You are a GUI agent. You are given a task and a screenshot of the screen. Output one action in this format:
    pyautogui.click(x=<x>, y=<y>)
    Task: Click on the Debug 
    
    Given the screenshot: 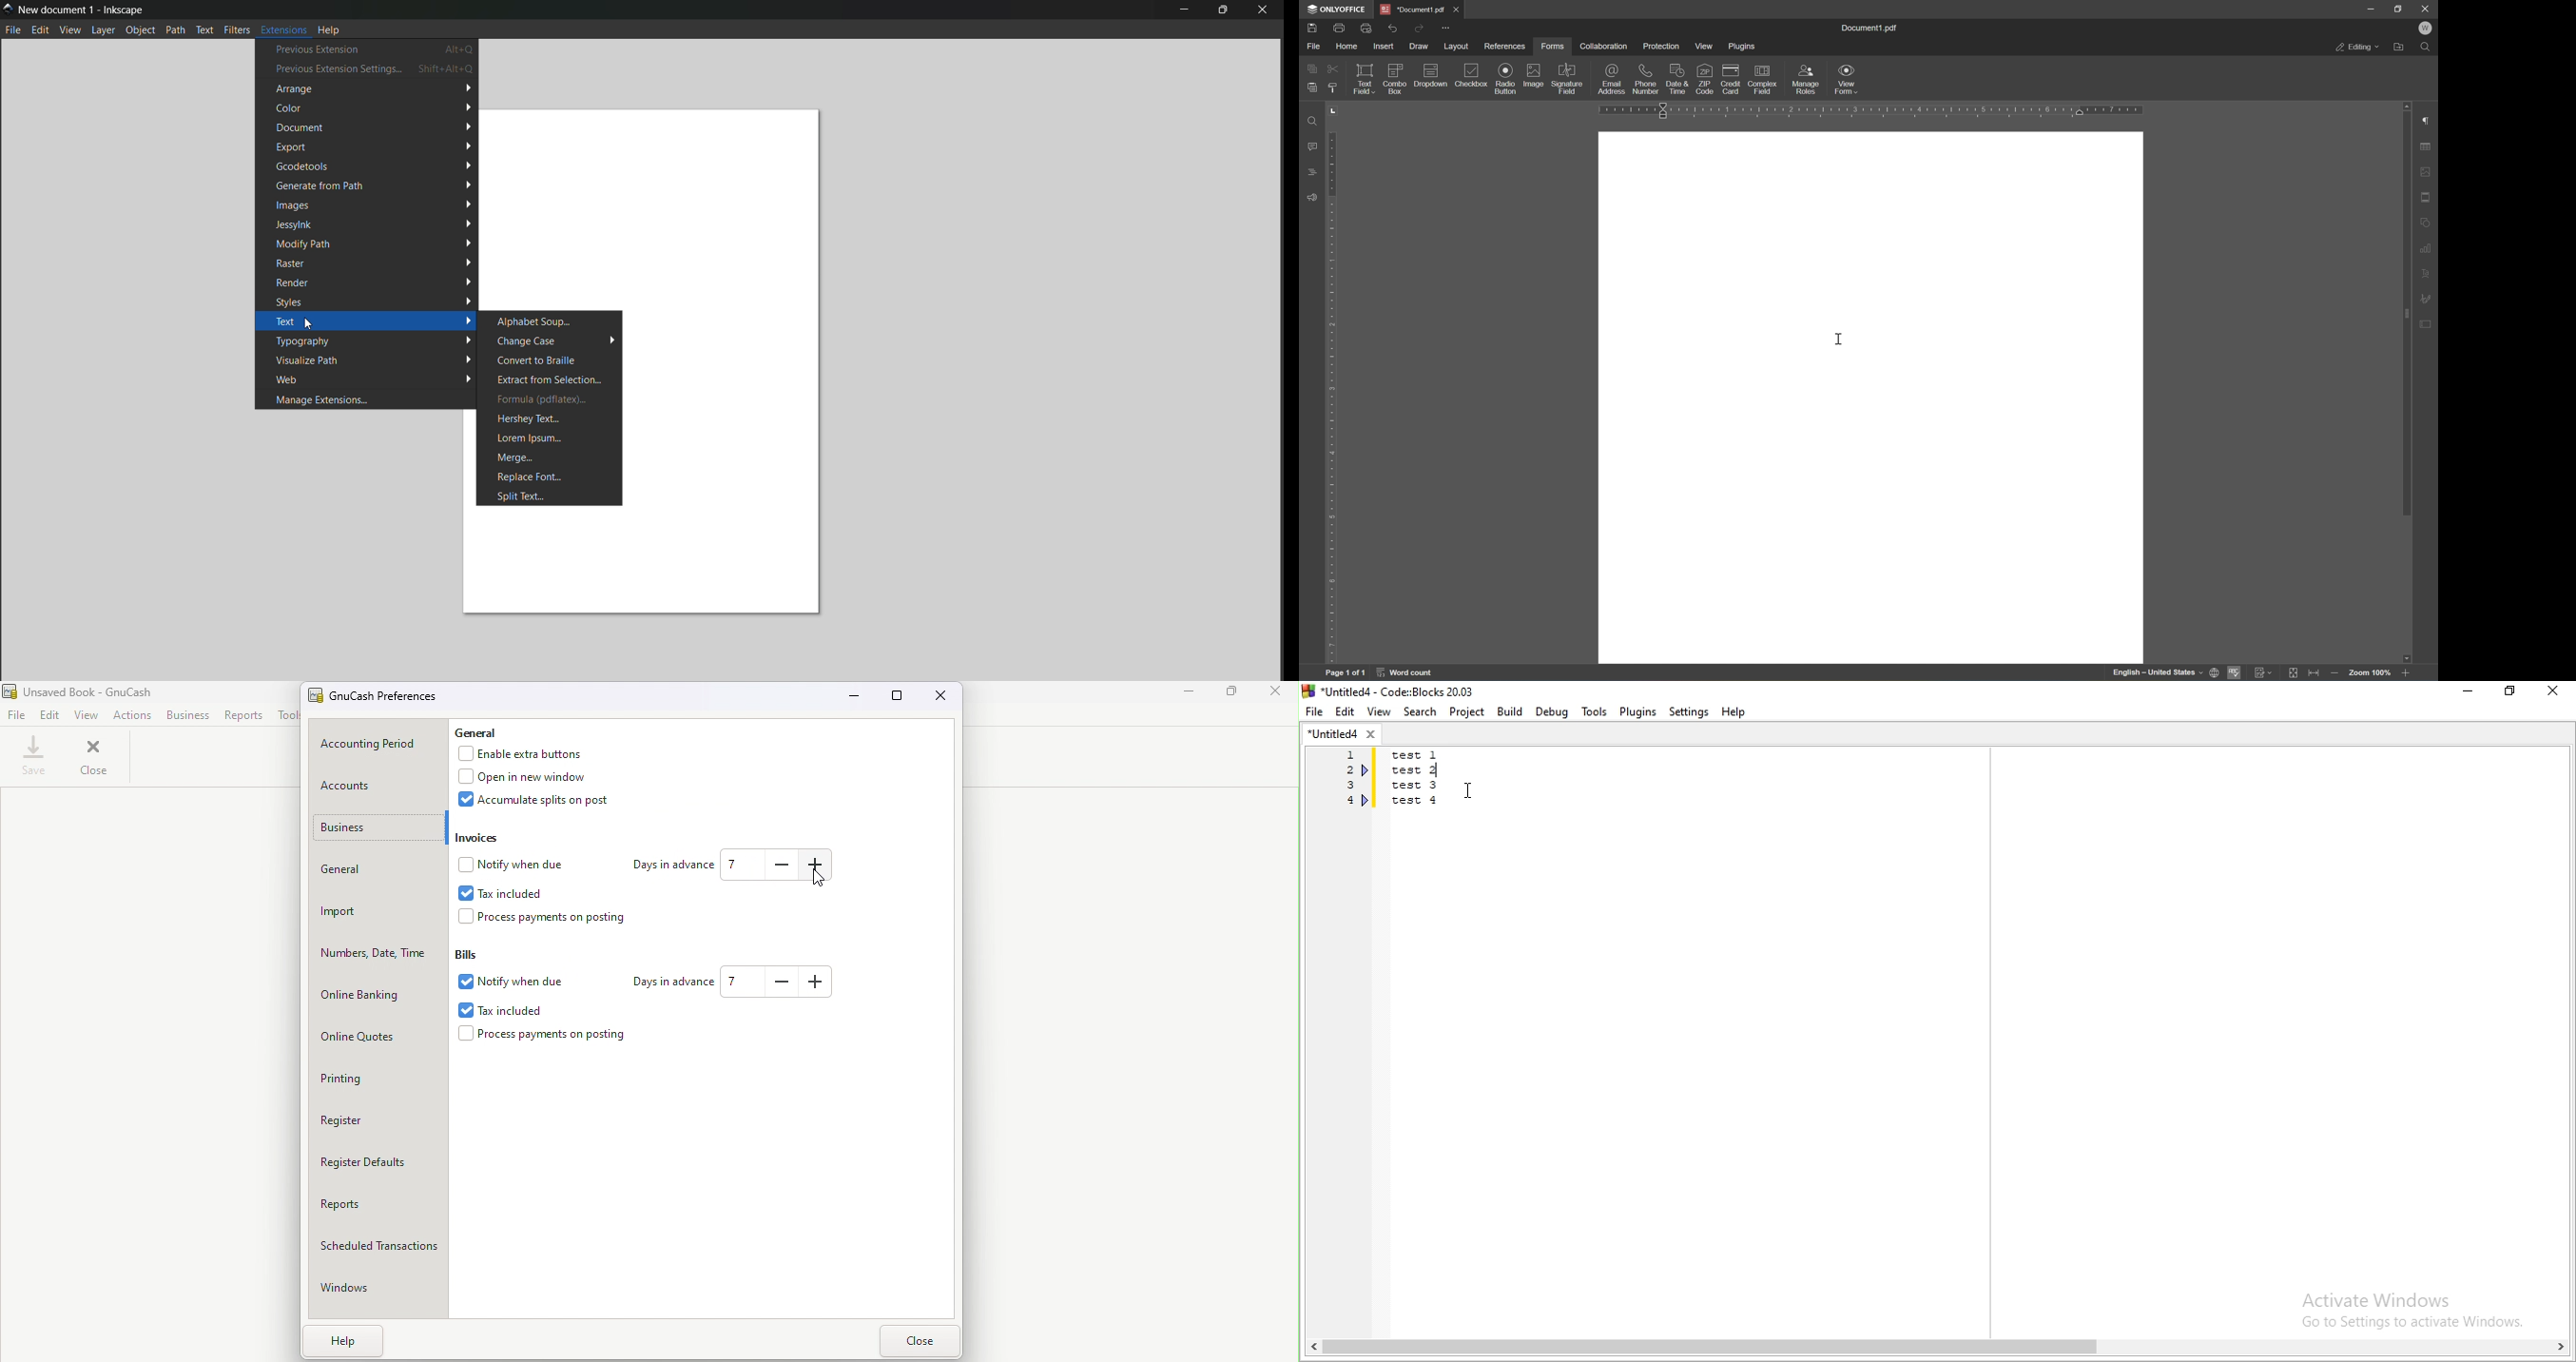 What is the action you would take?
    pyautogui.click(x=1553, y=712)
    